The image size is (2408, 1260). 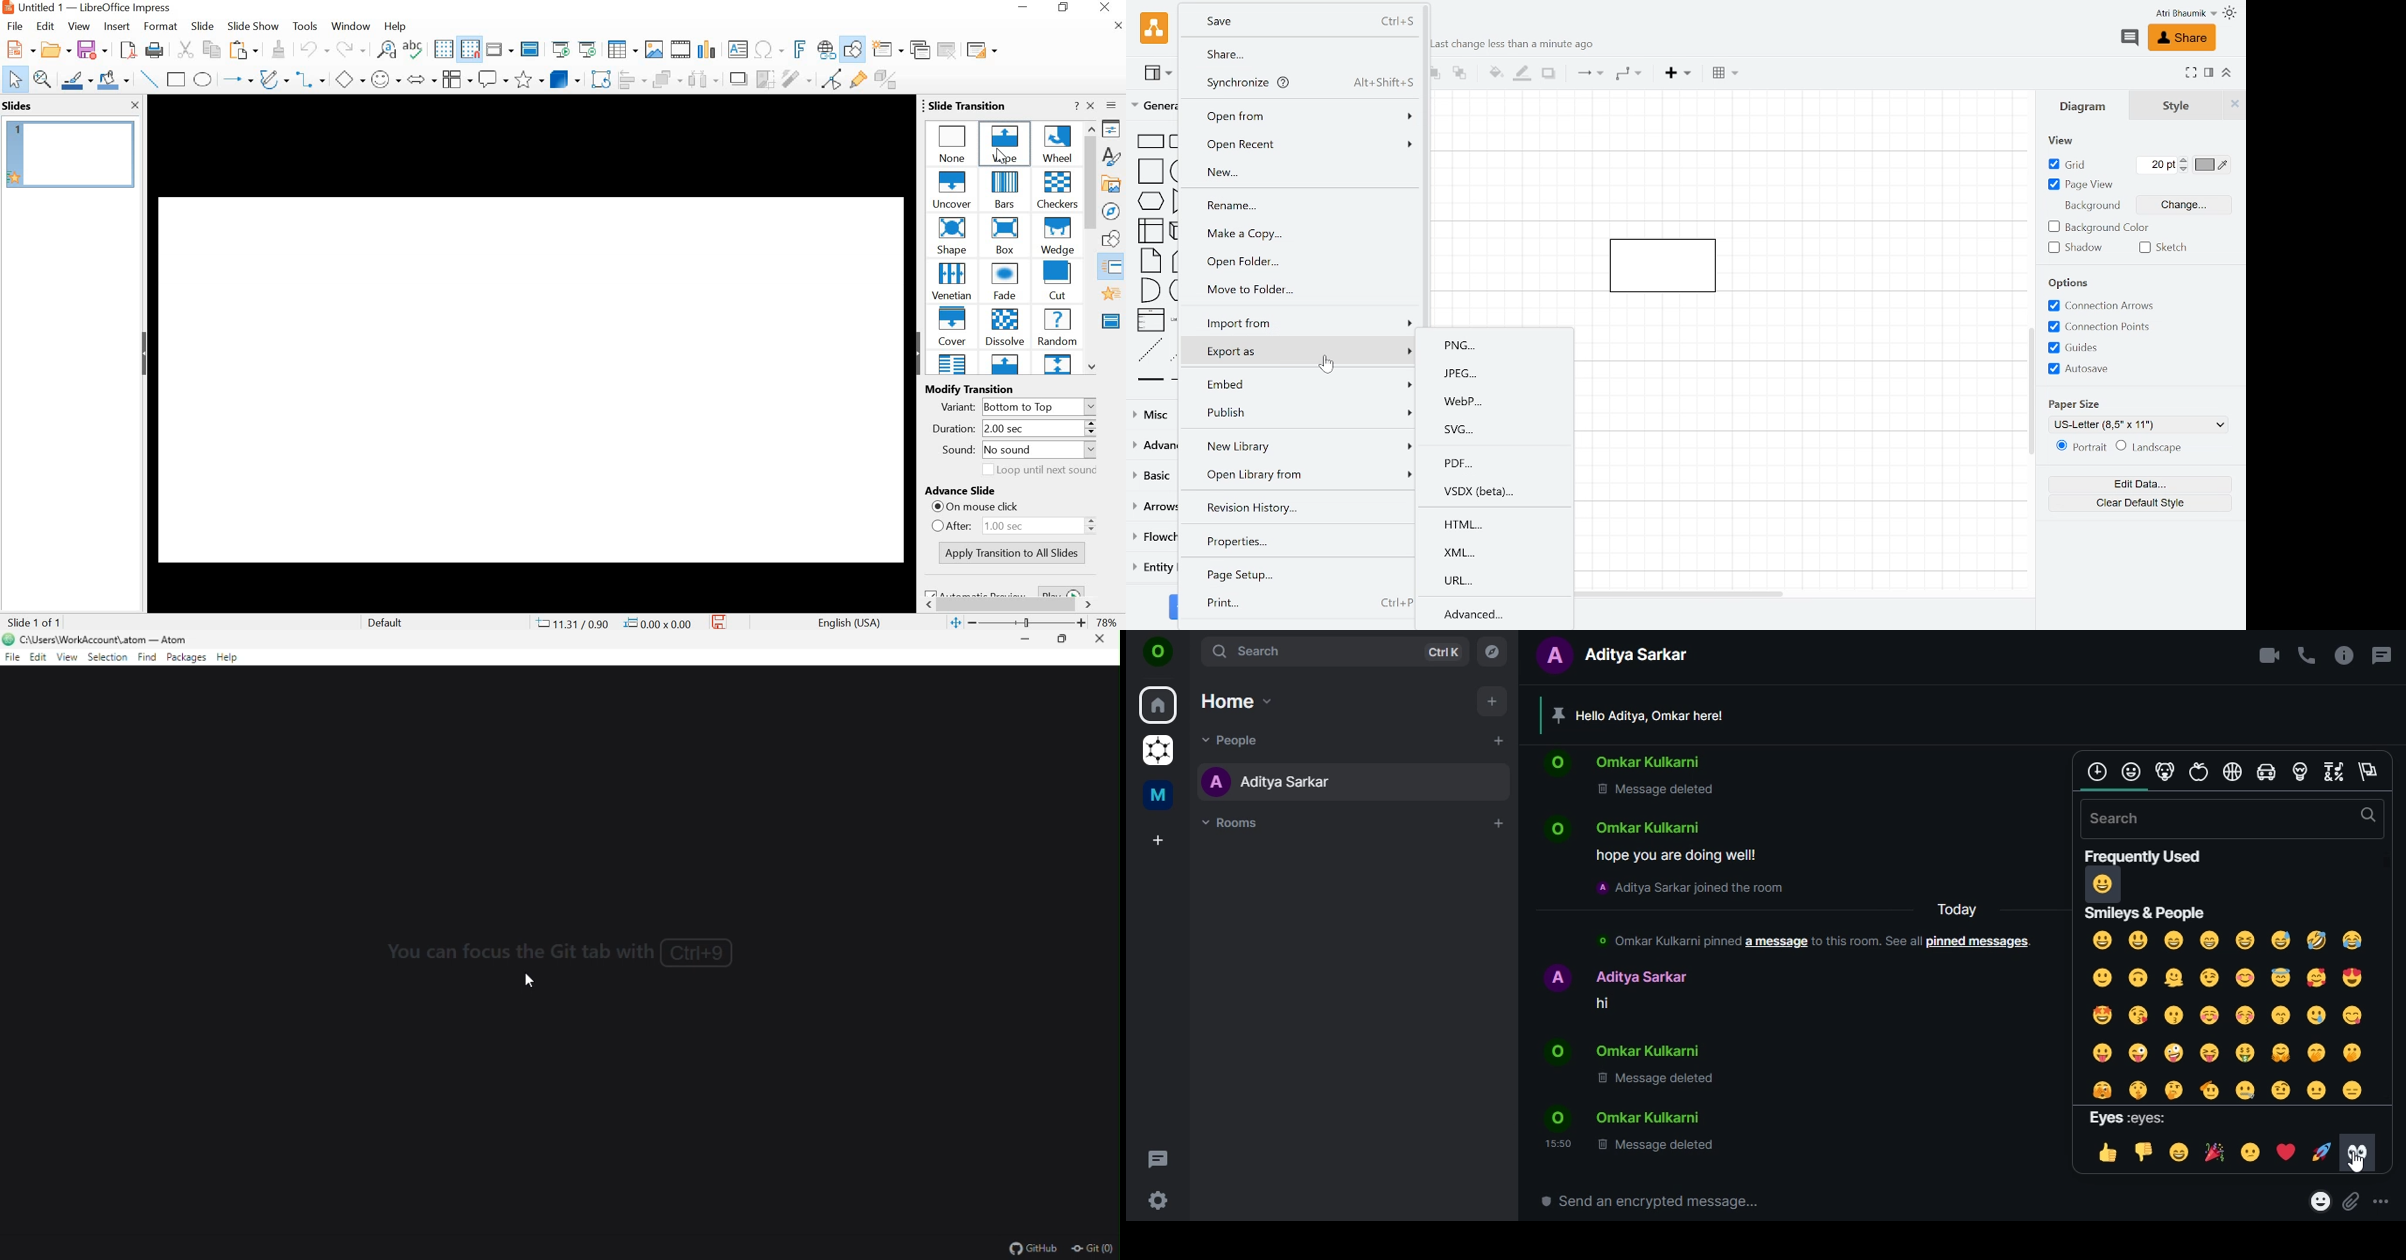 What do you see at coordinates (1013, 492) in the screenshot?
I see `Advance slide transition` at bounding box center [1013, 492].